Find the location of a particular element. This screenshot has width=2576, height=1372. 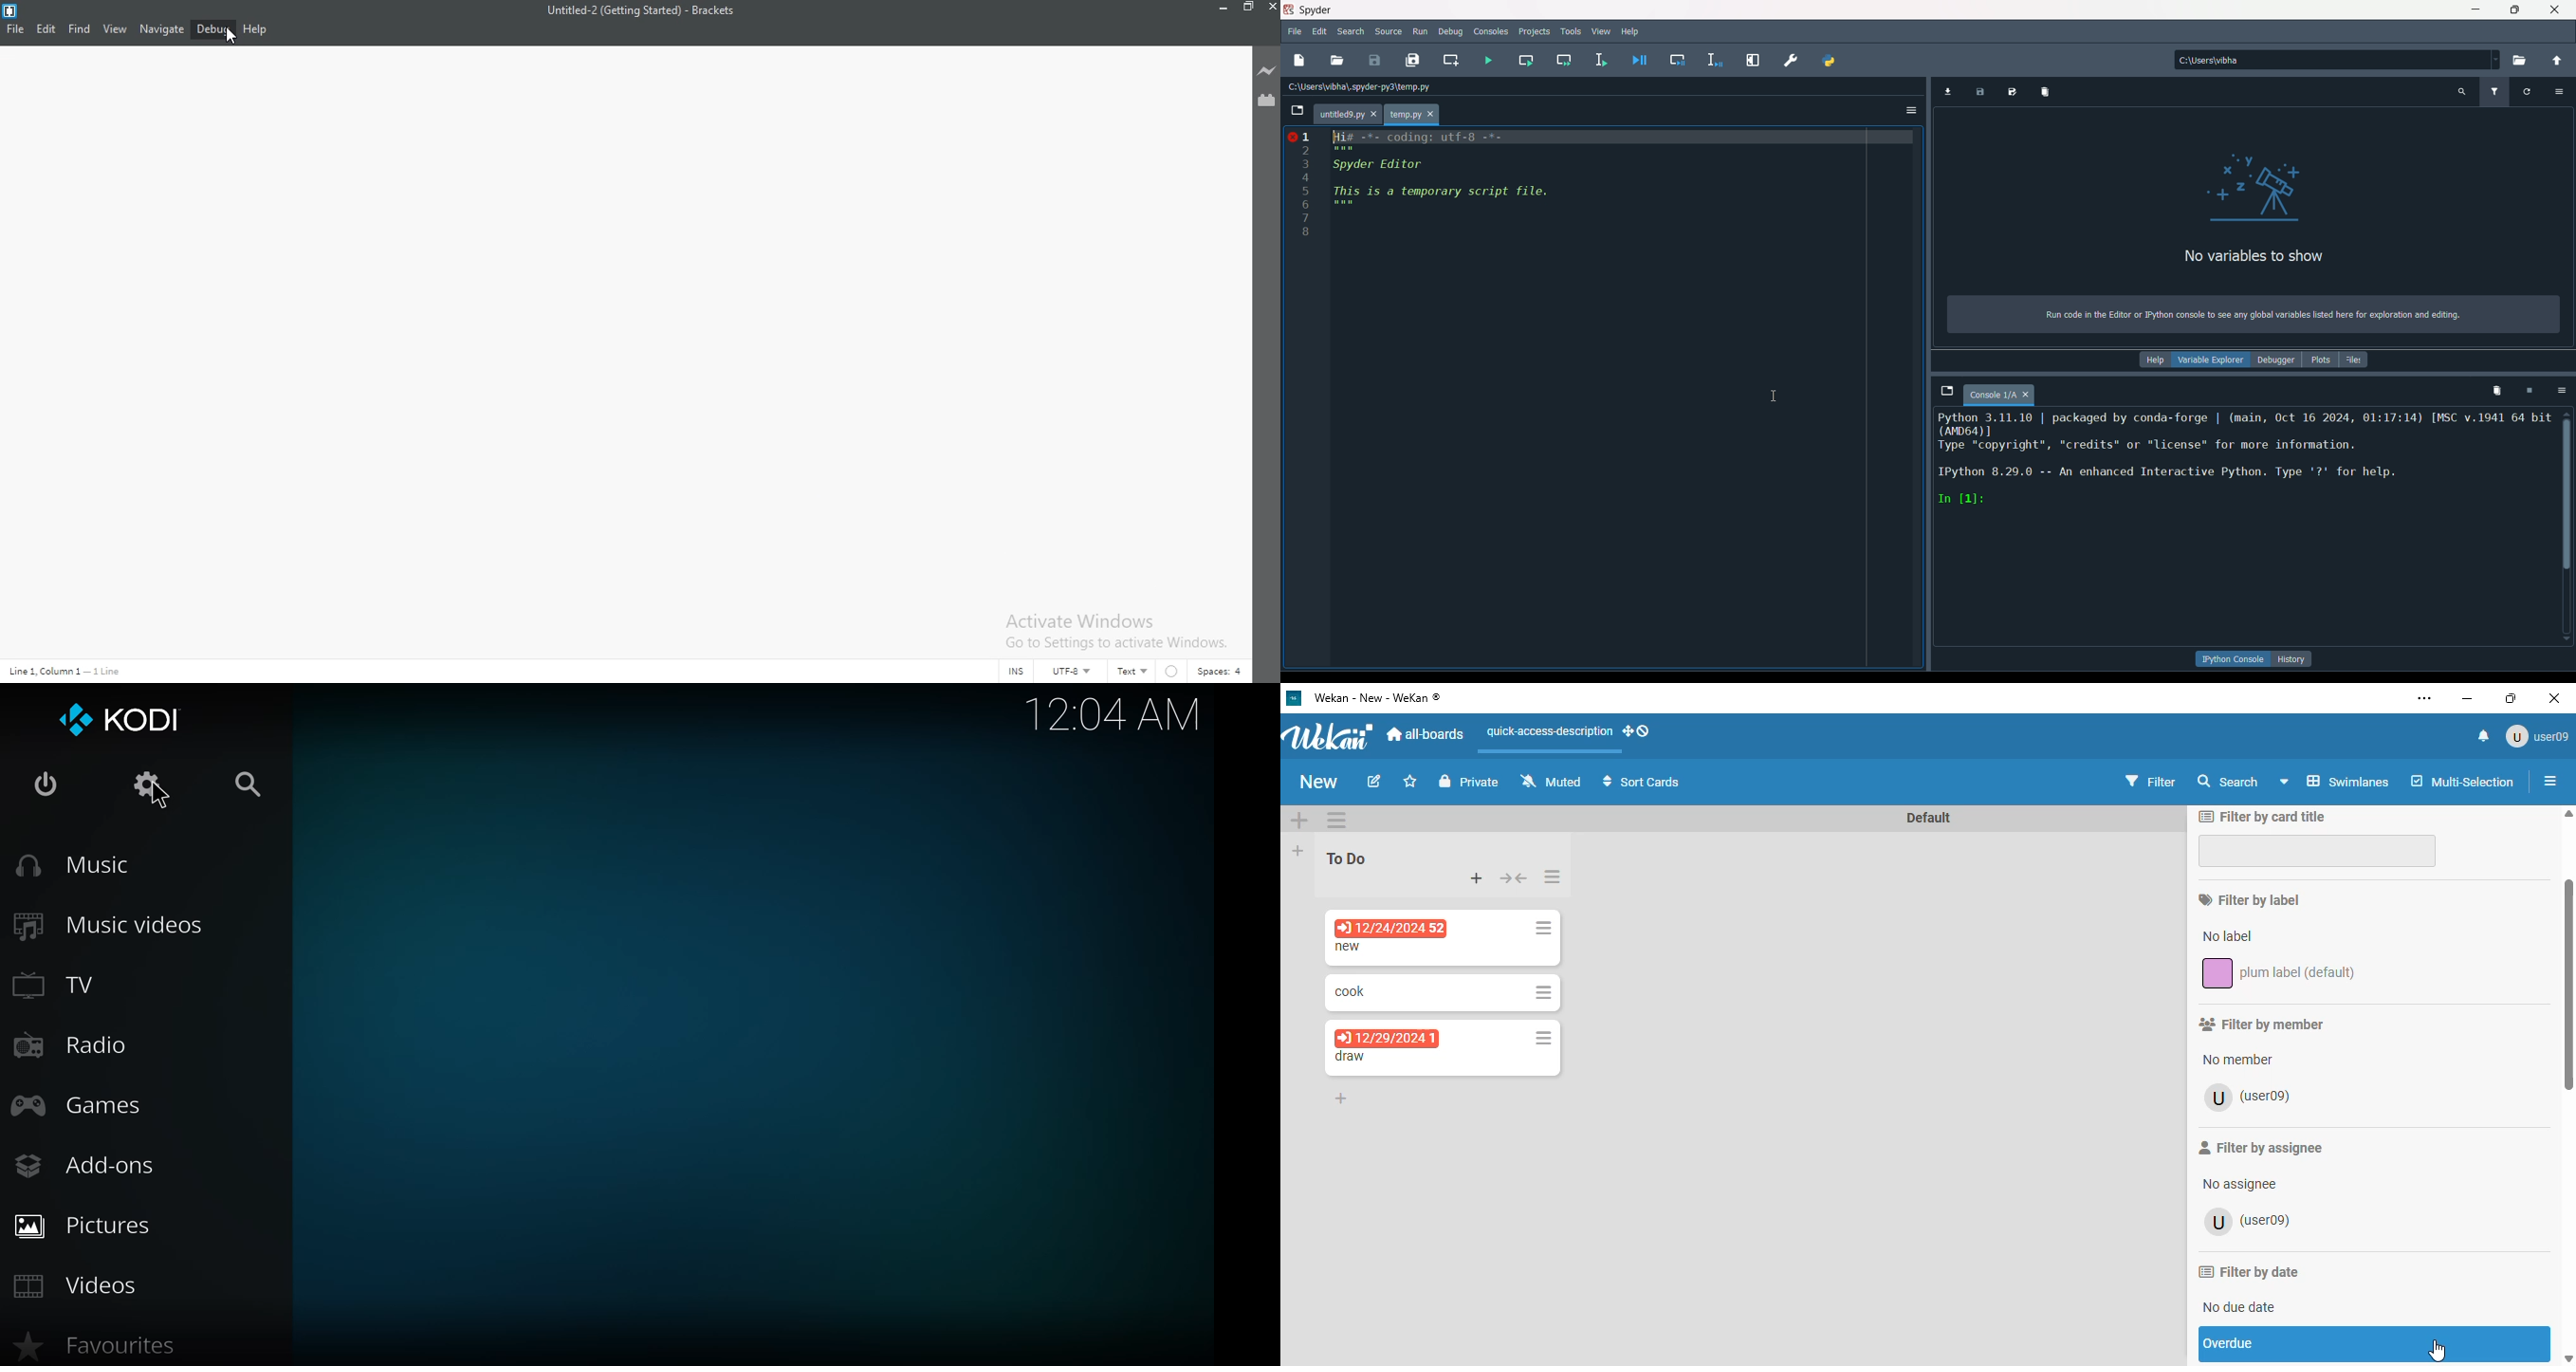

vertical scroll bar is located at coordinates (2567, 1085).